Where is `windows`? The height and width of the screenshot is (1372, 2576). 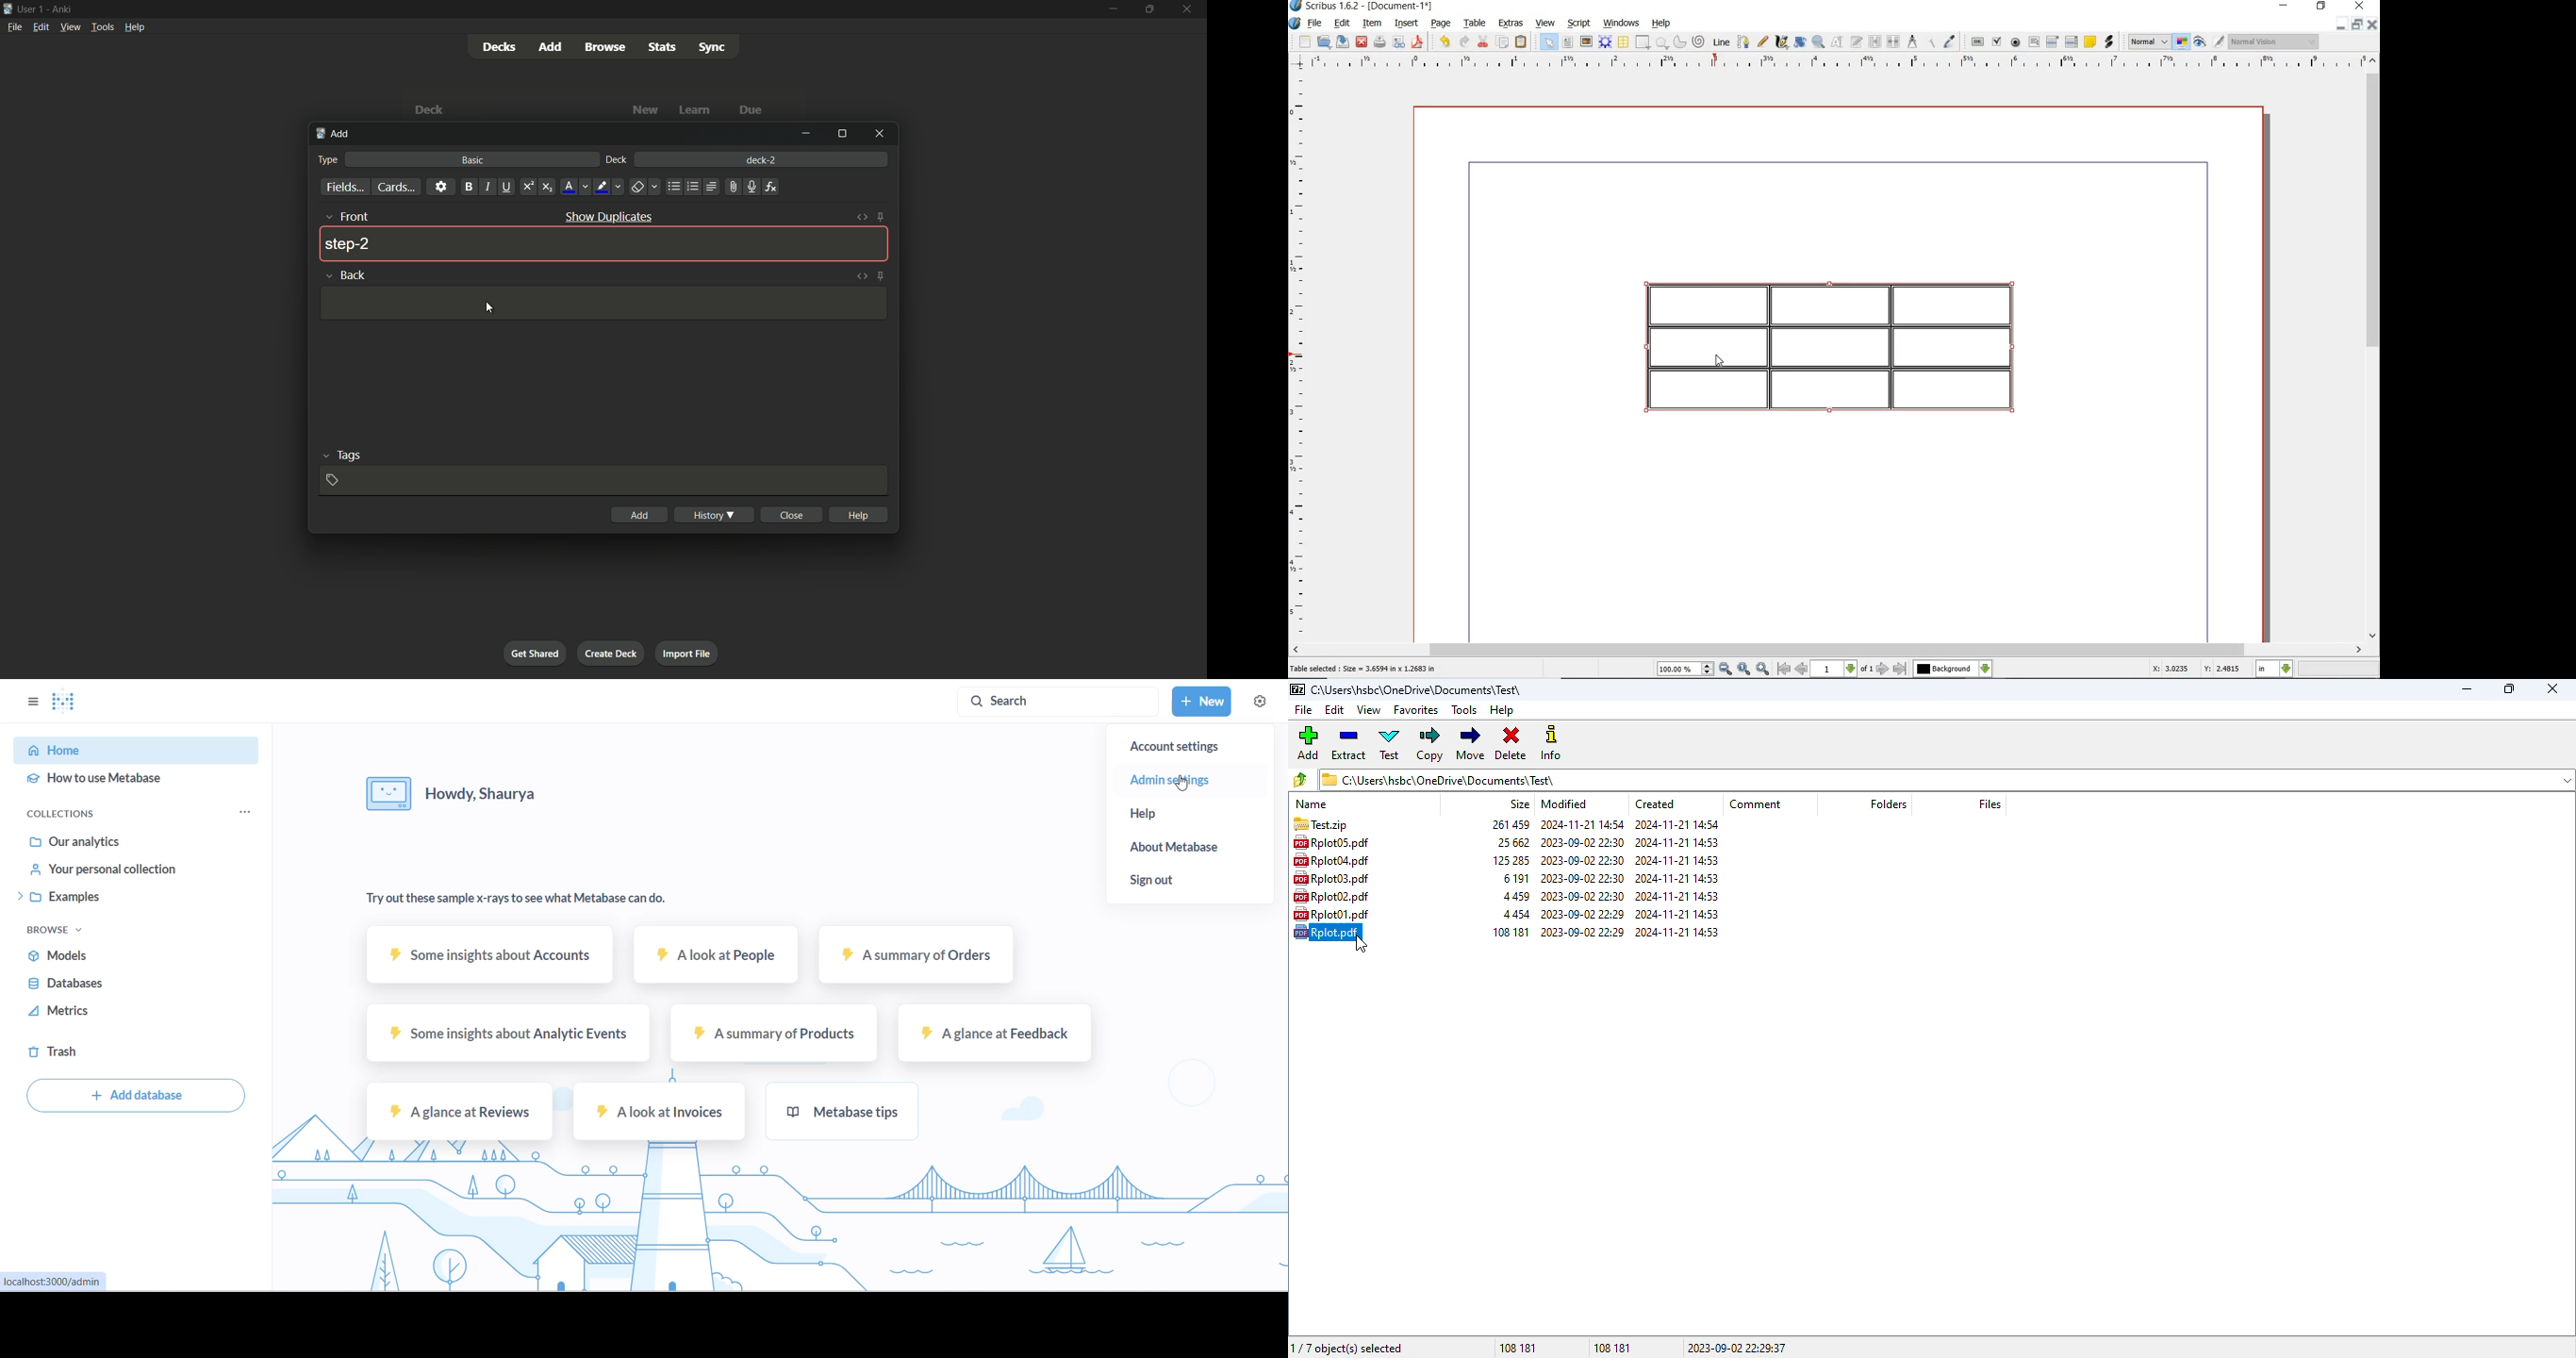 windows is located at coordinates (1622, 23).